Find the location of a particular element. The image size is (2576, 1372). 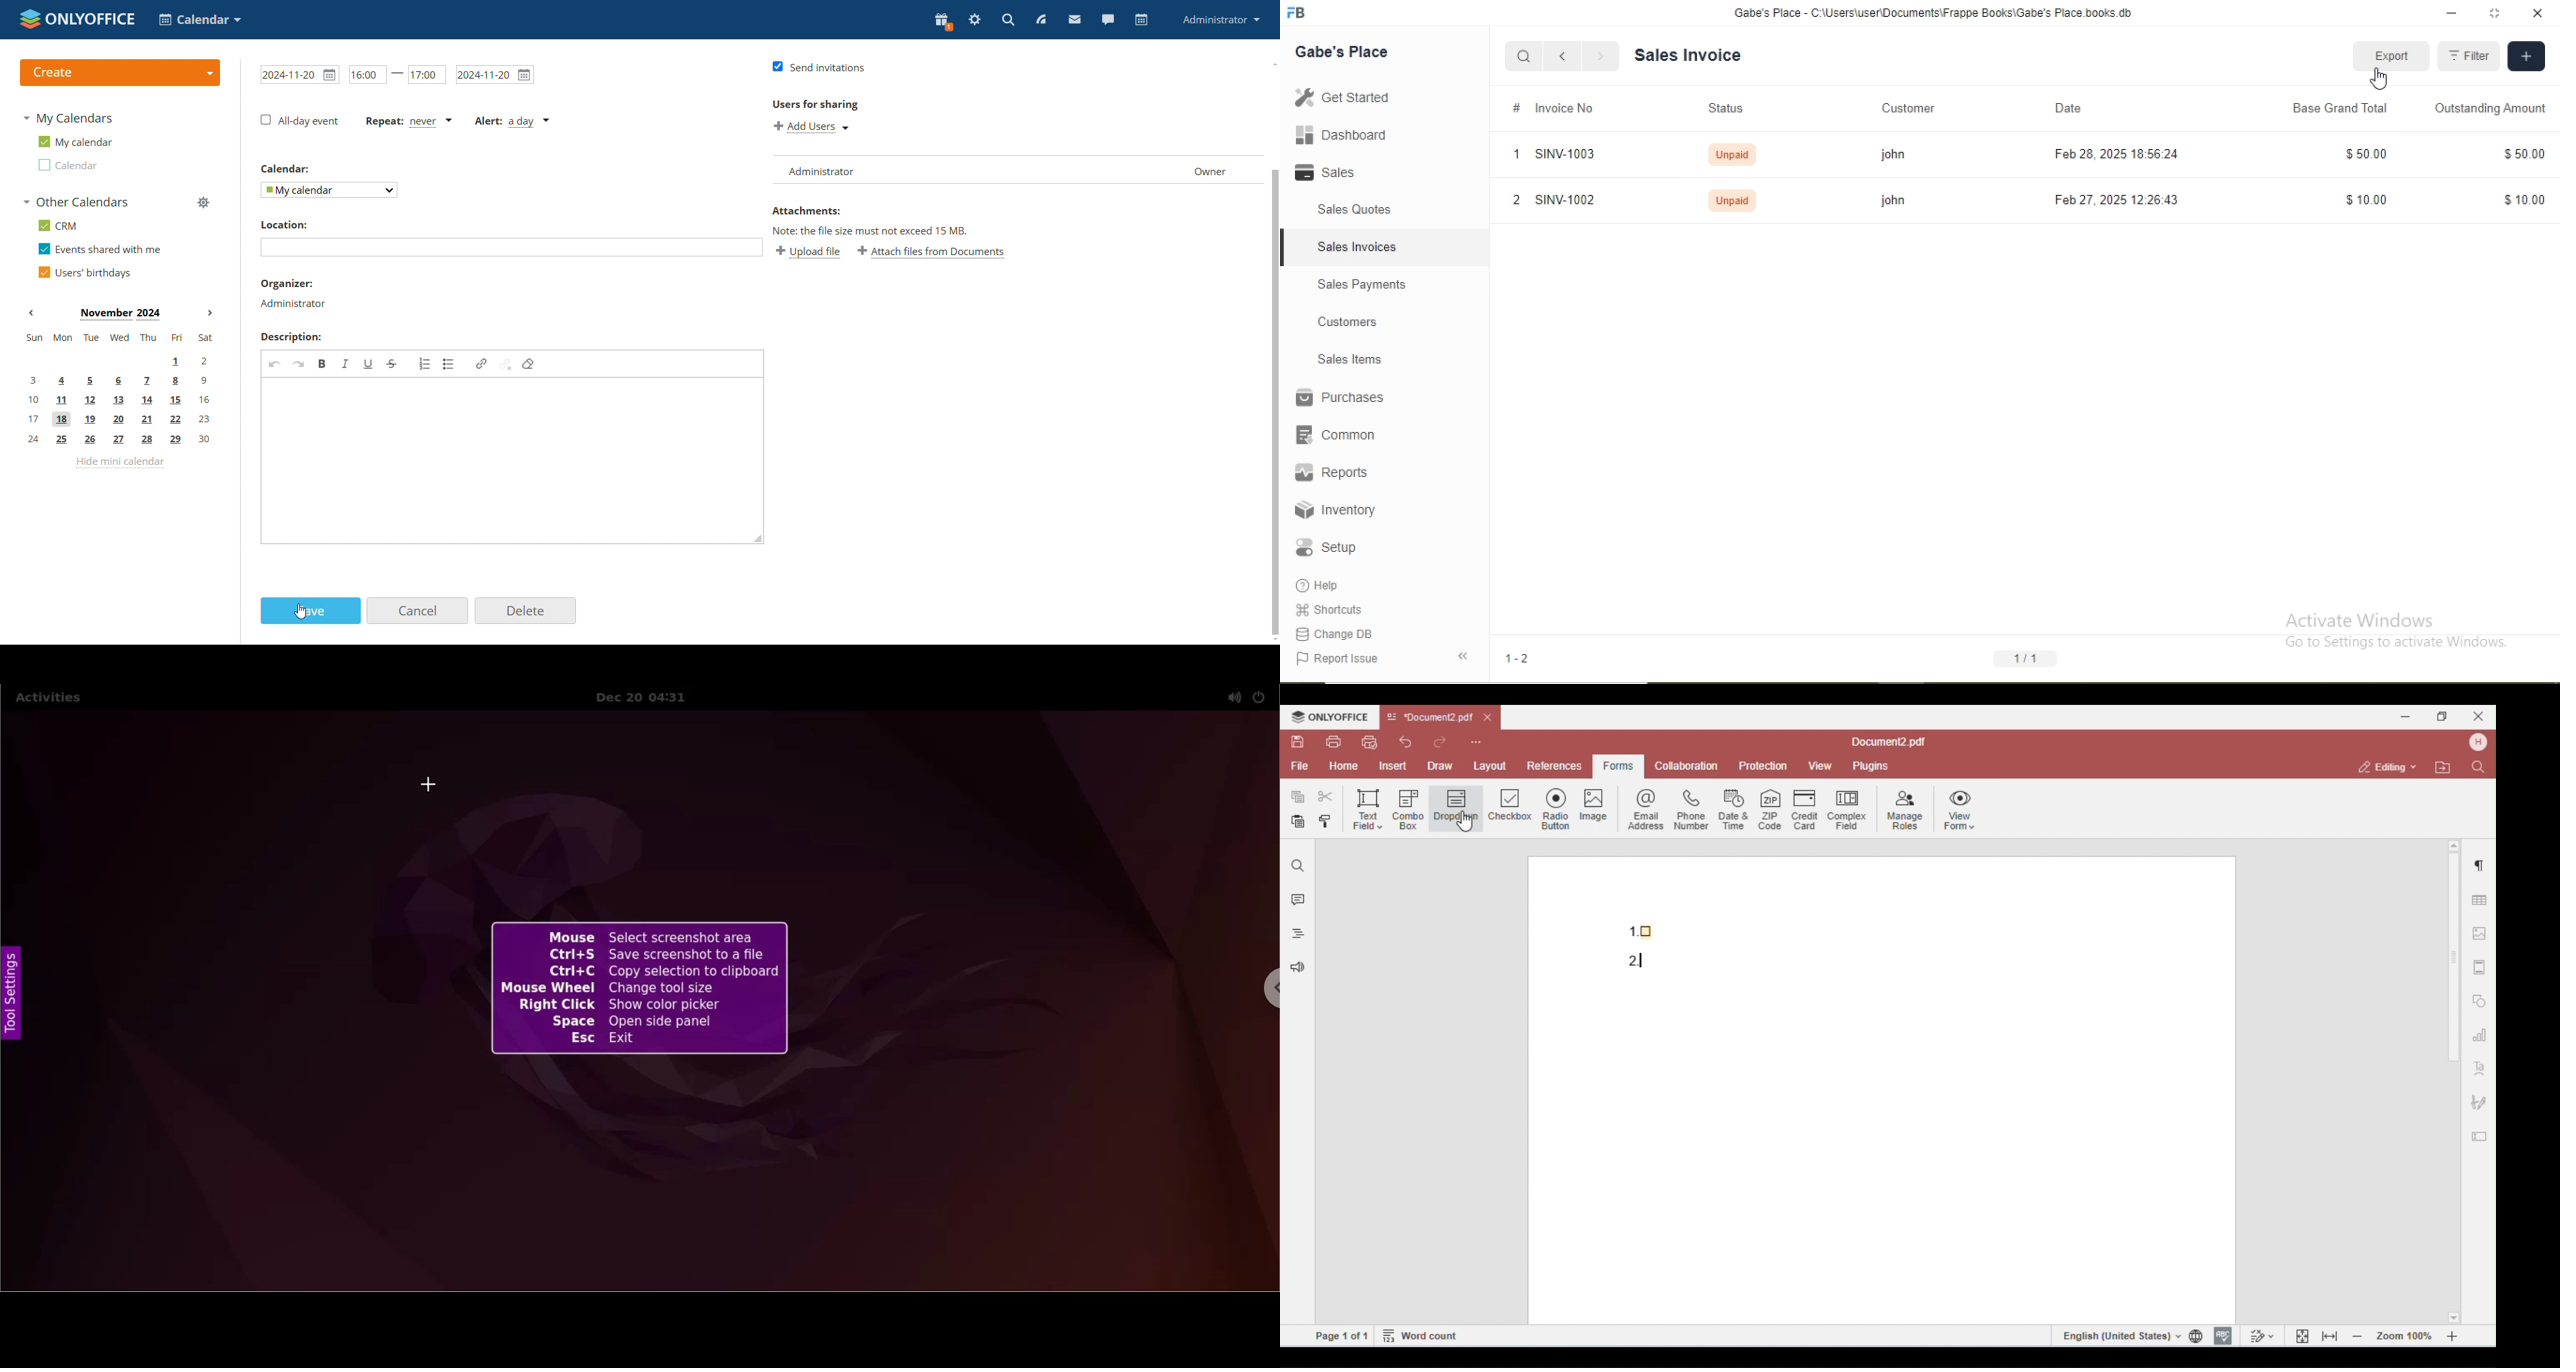

search is located at coordinates (1526, 58).